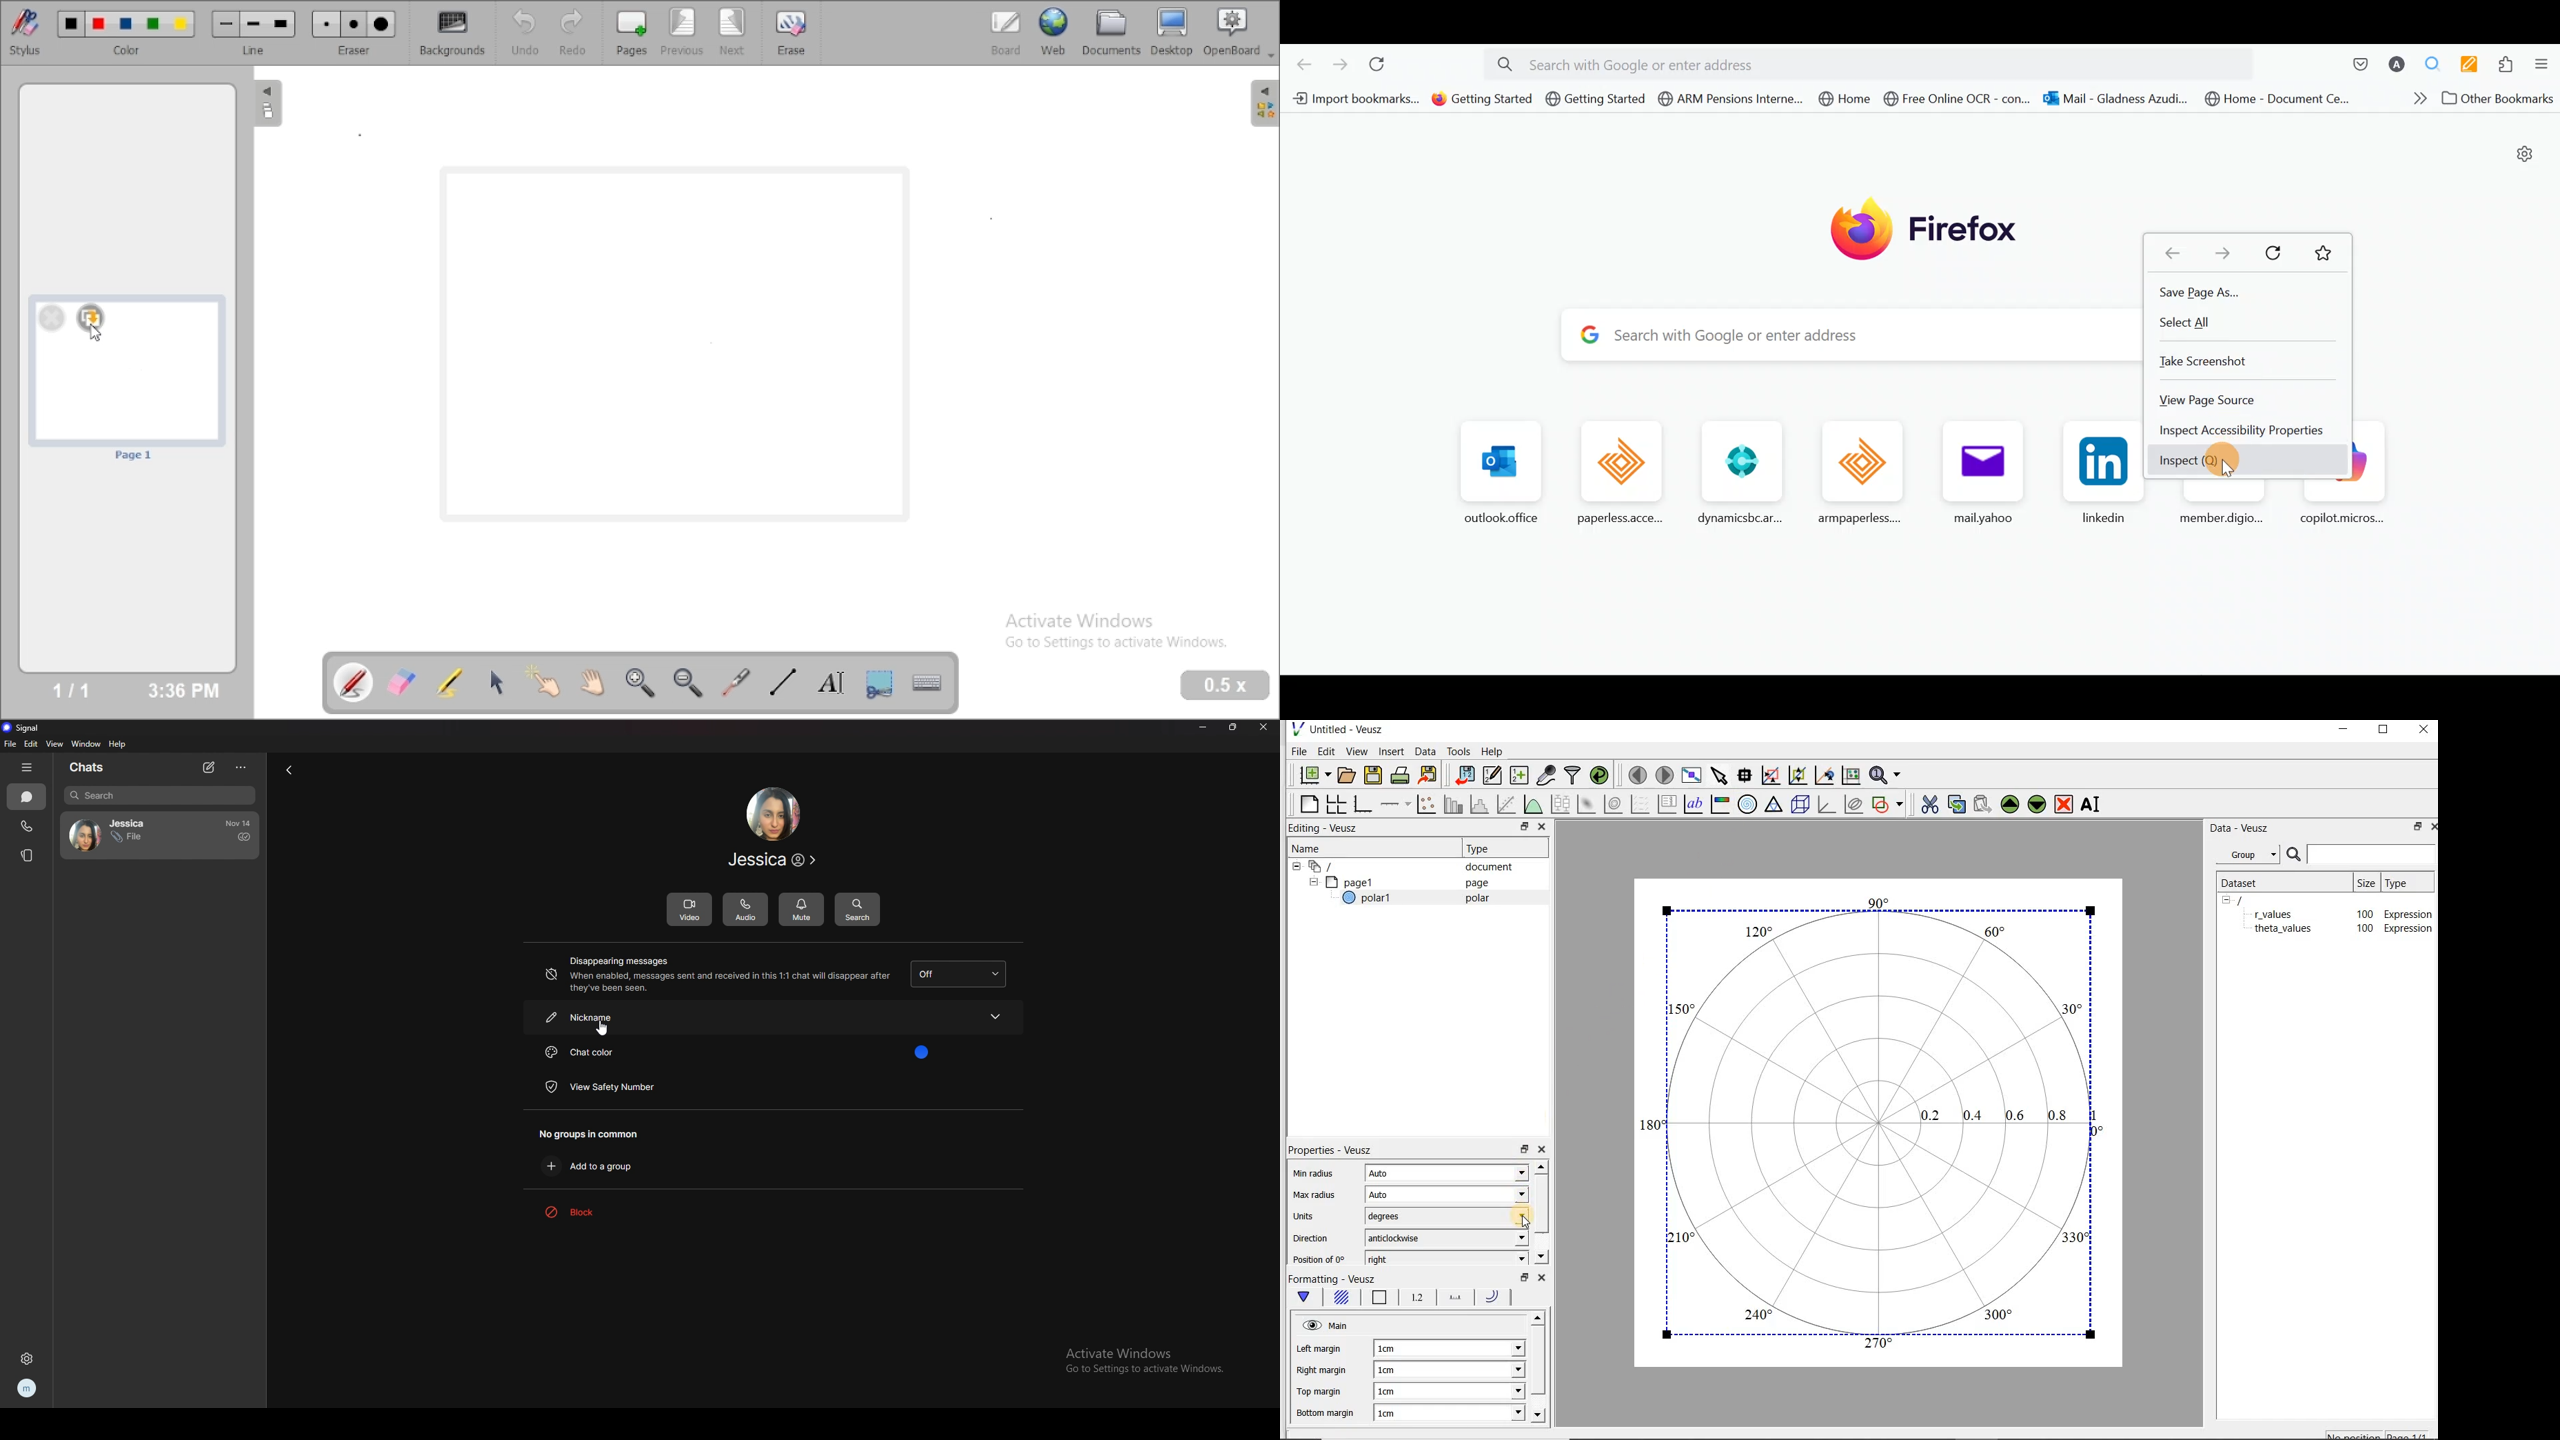 The image size is (2576, 1456). I want to click on mute, so click(801, 909).